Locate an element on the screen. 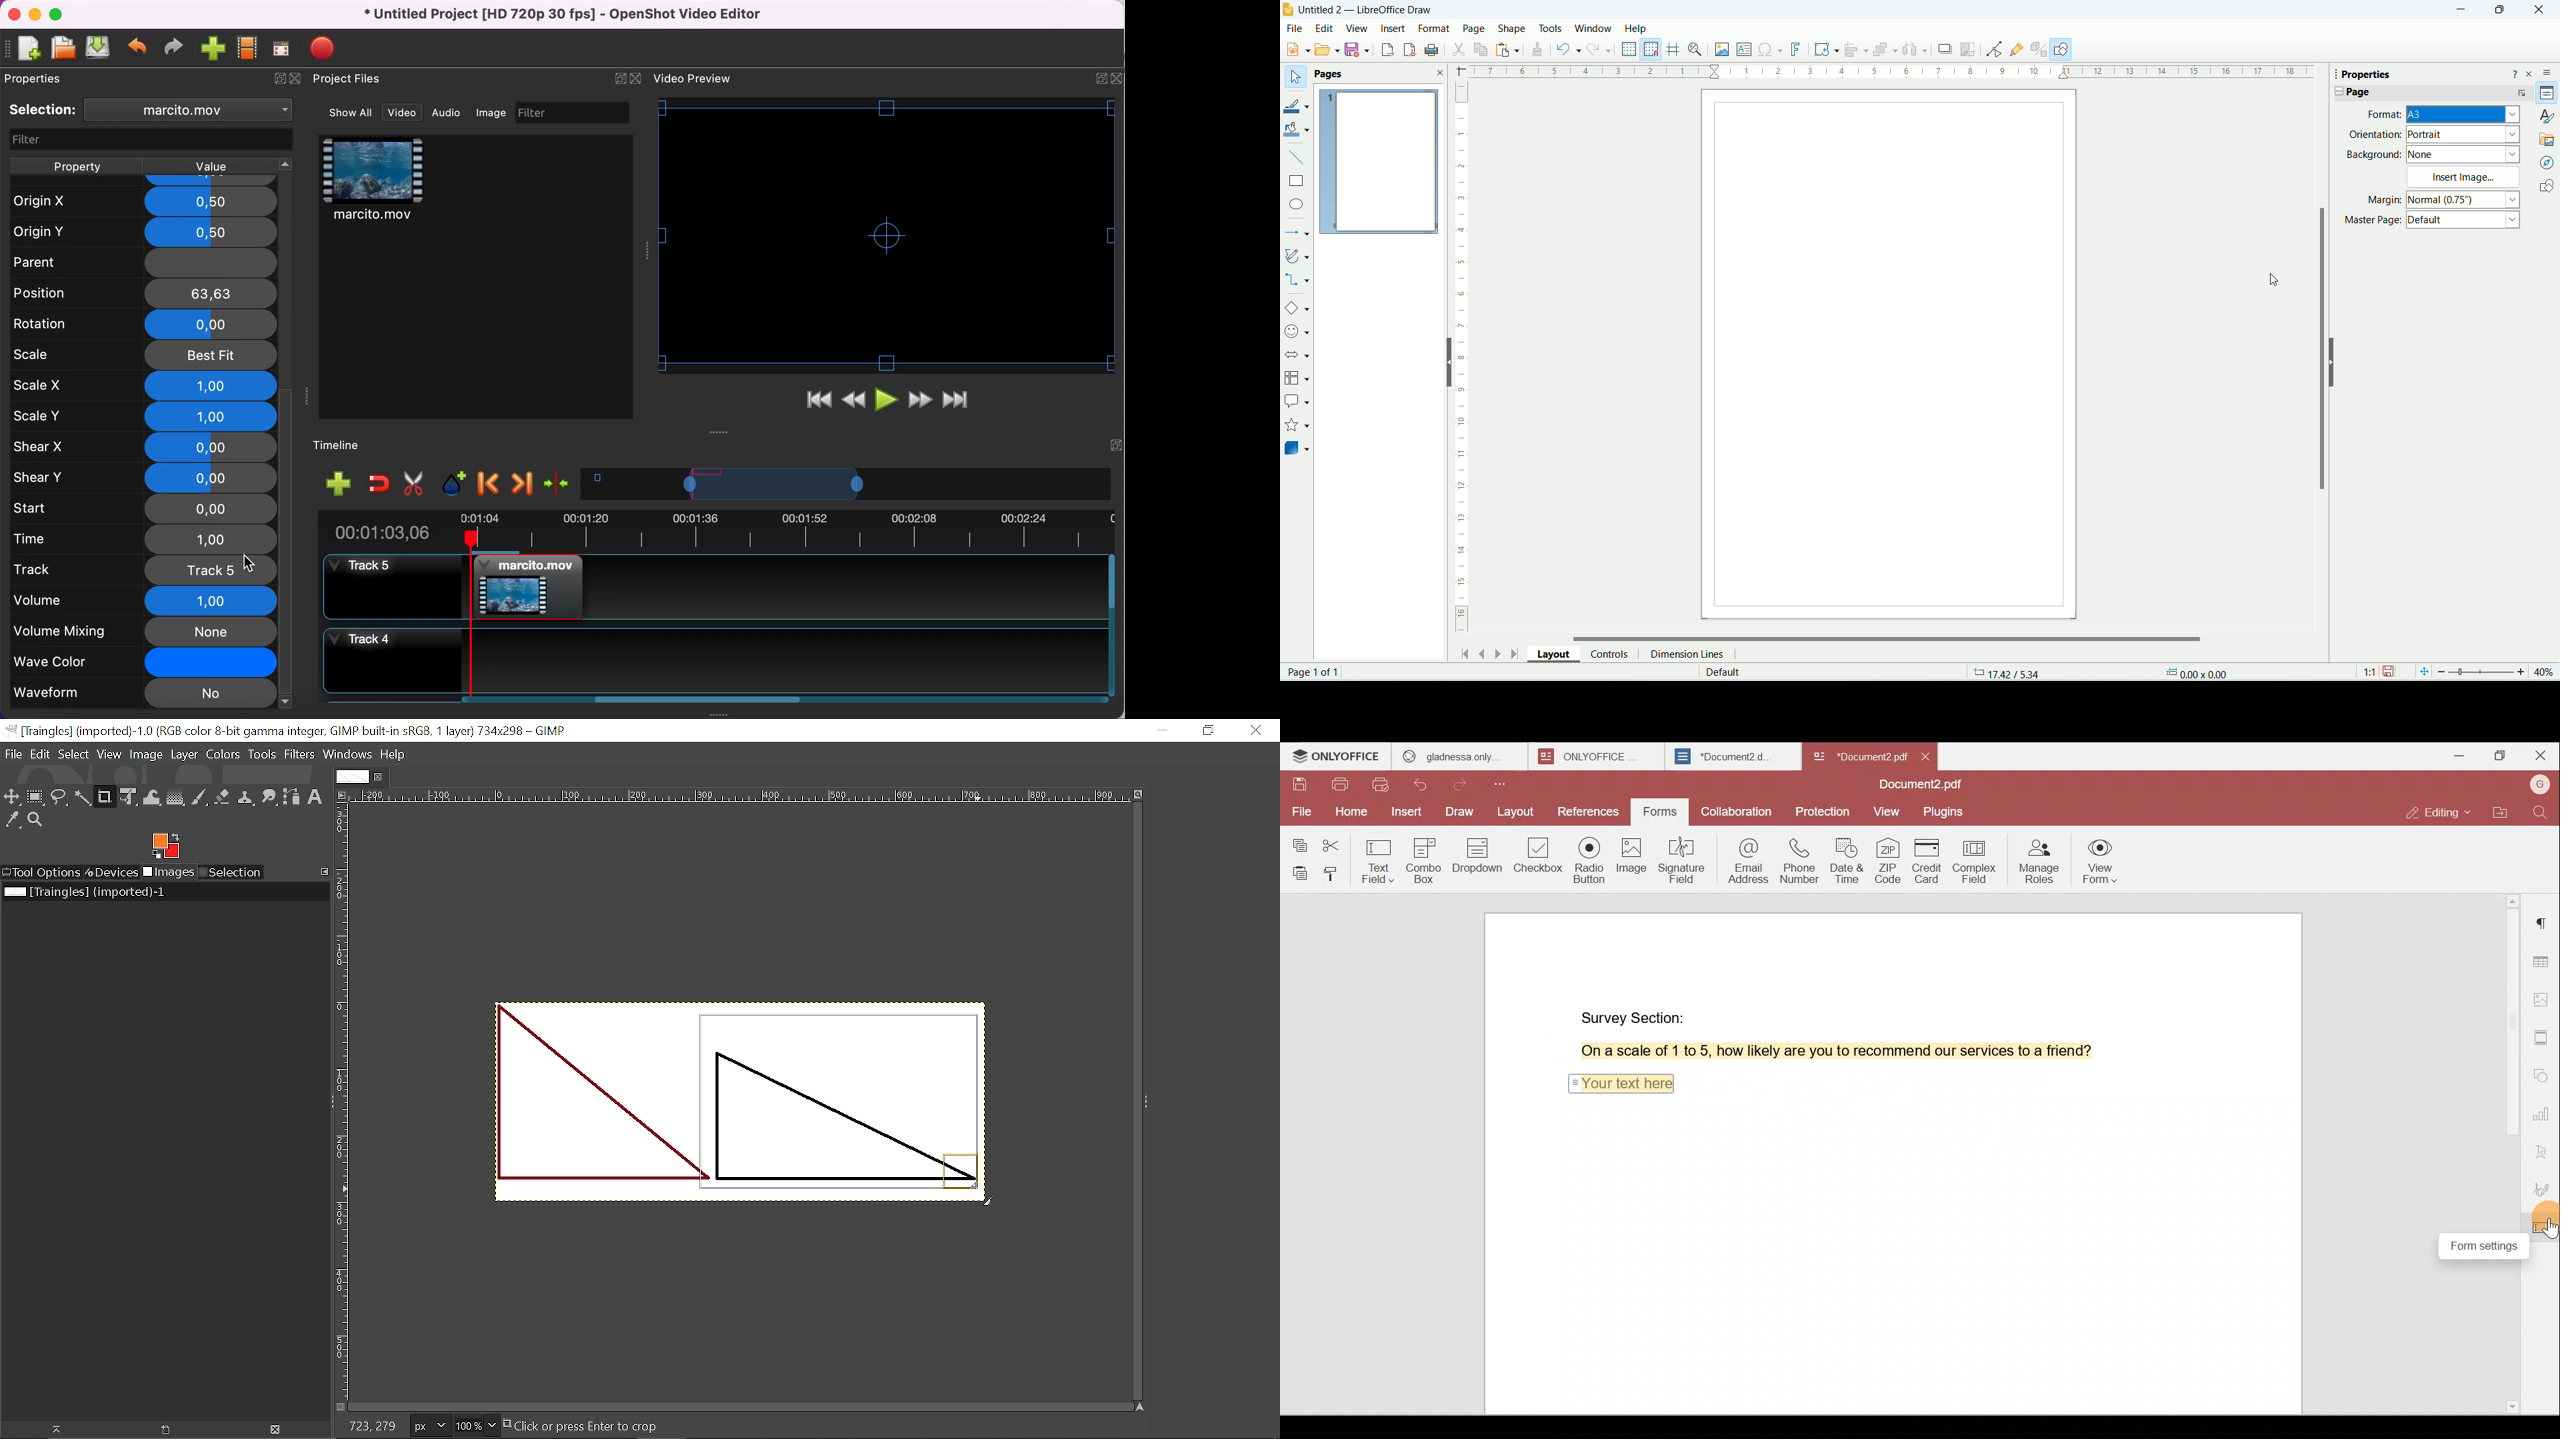 This screenshot has width=2576, height=1456. View is located at coordinates (109, 755).